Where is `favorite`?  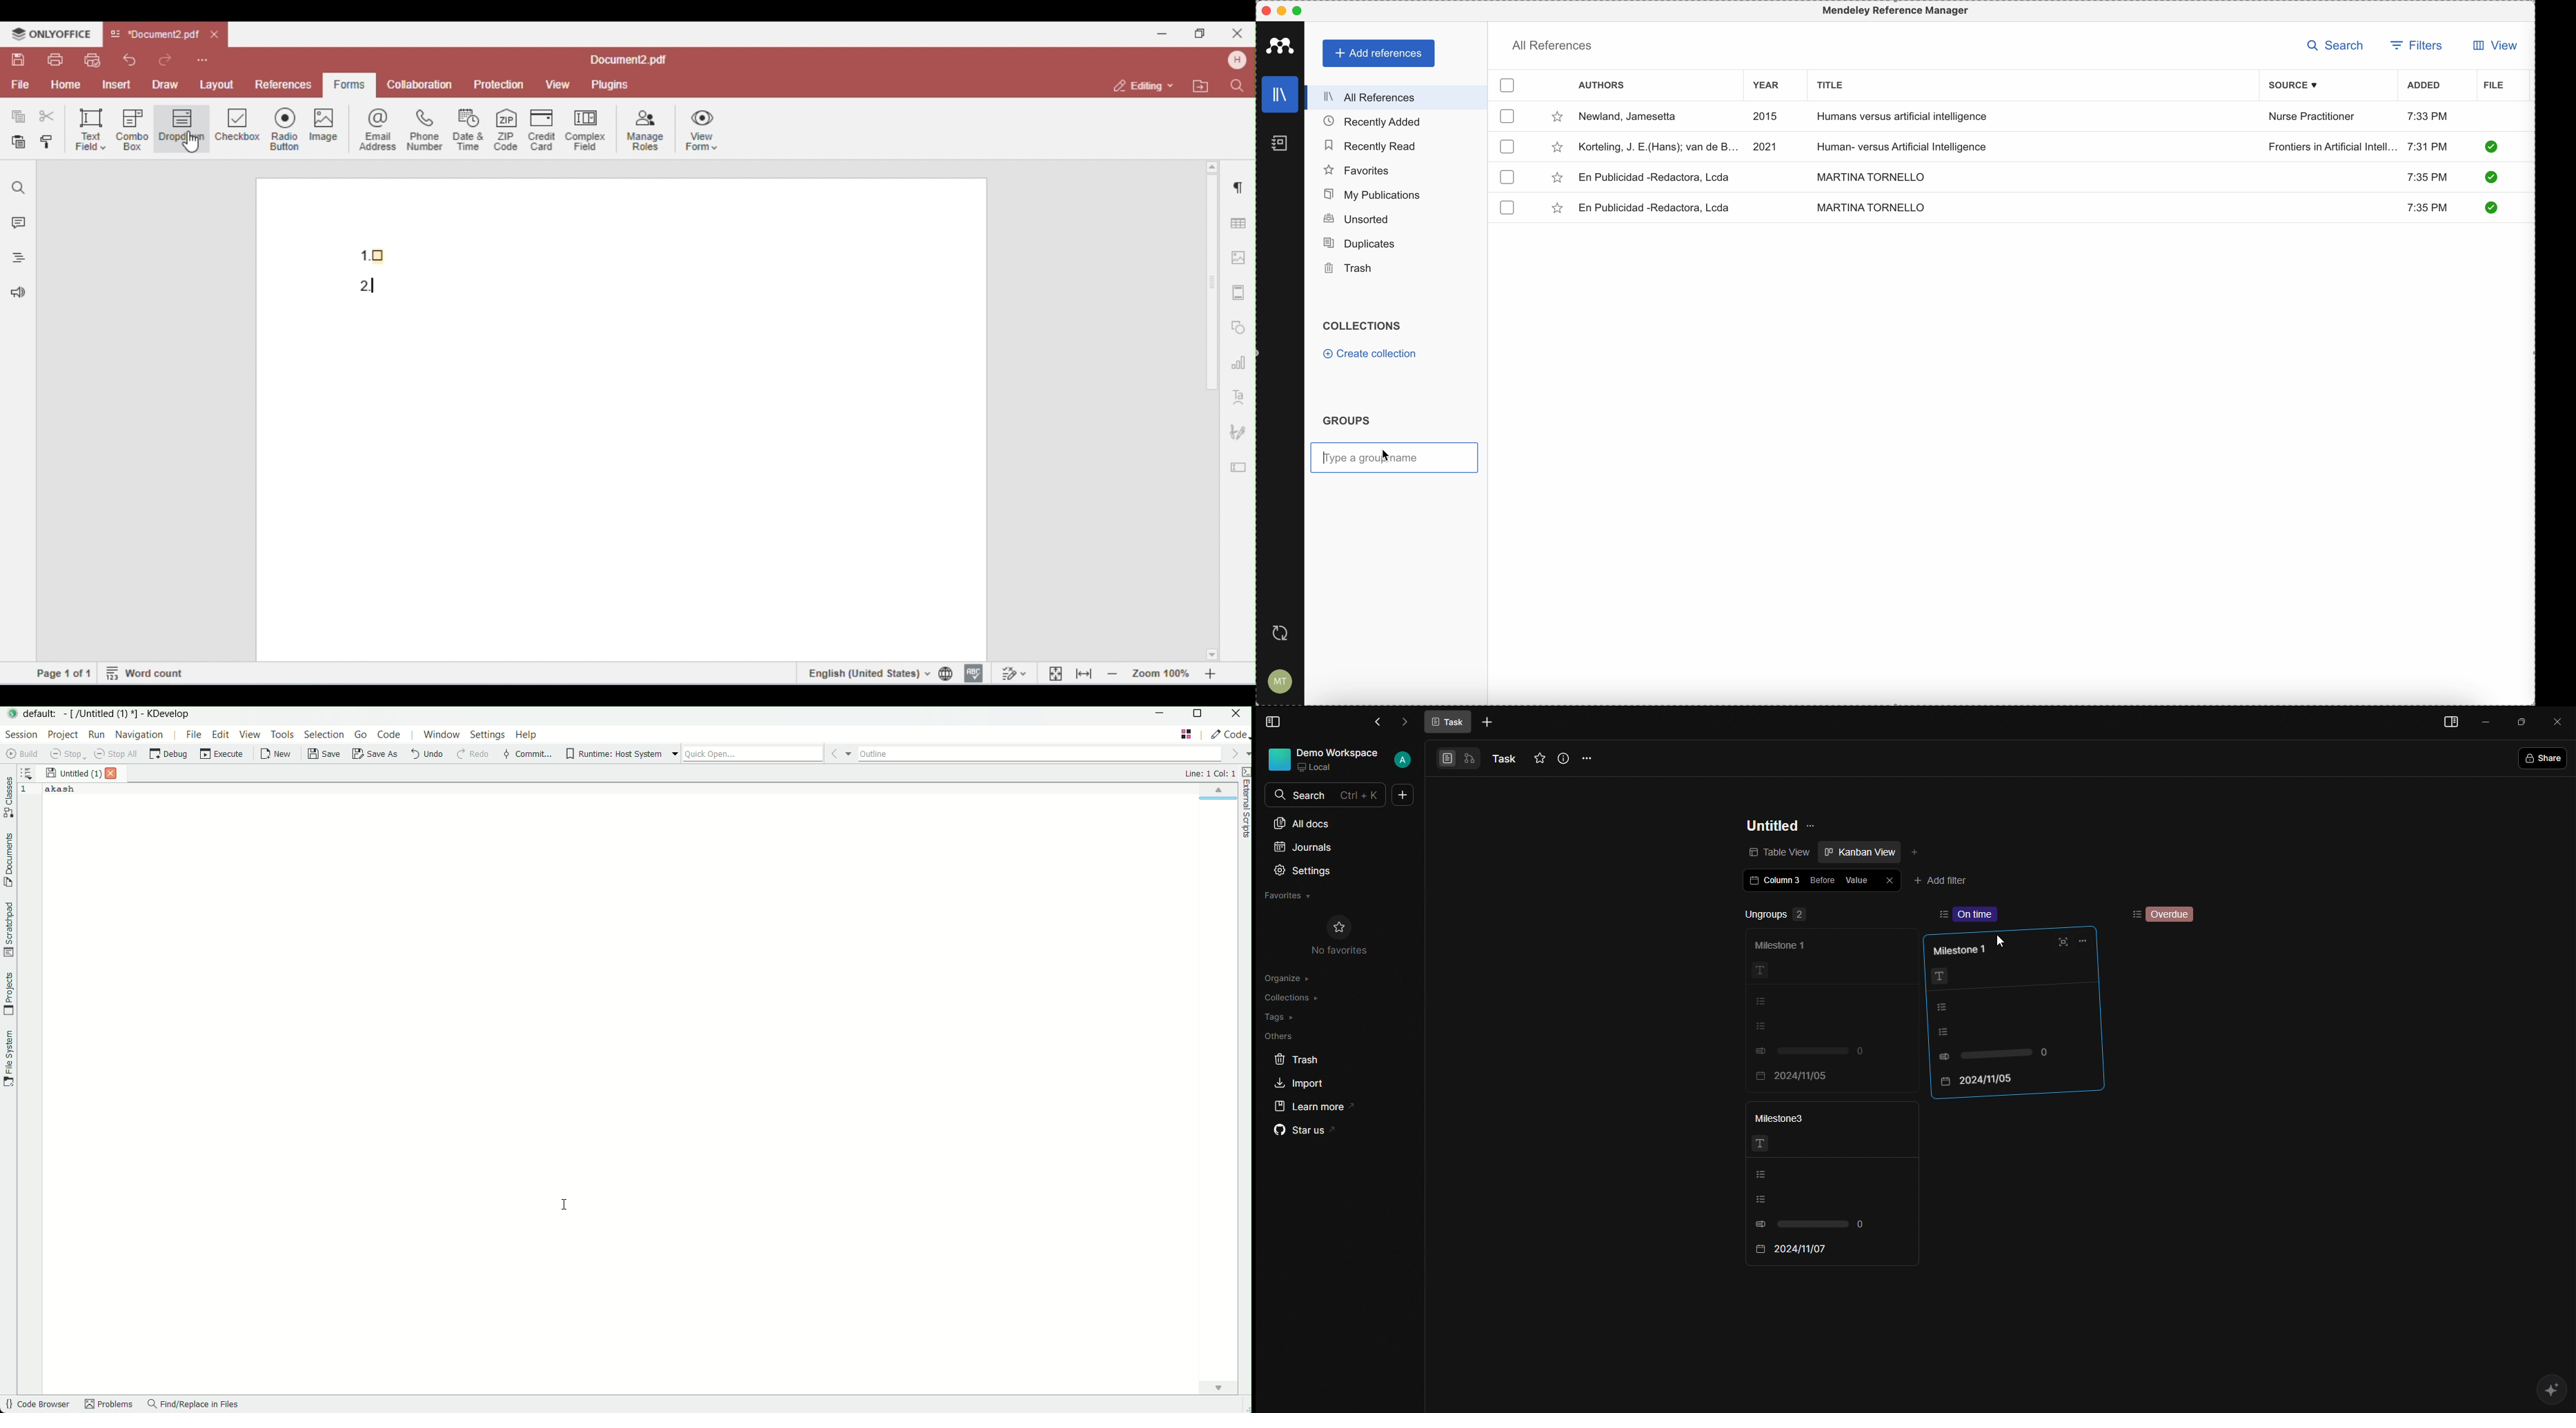
favorite is located at coordinates (1557, 179).